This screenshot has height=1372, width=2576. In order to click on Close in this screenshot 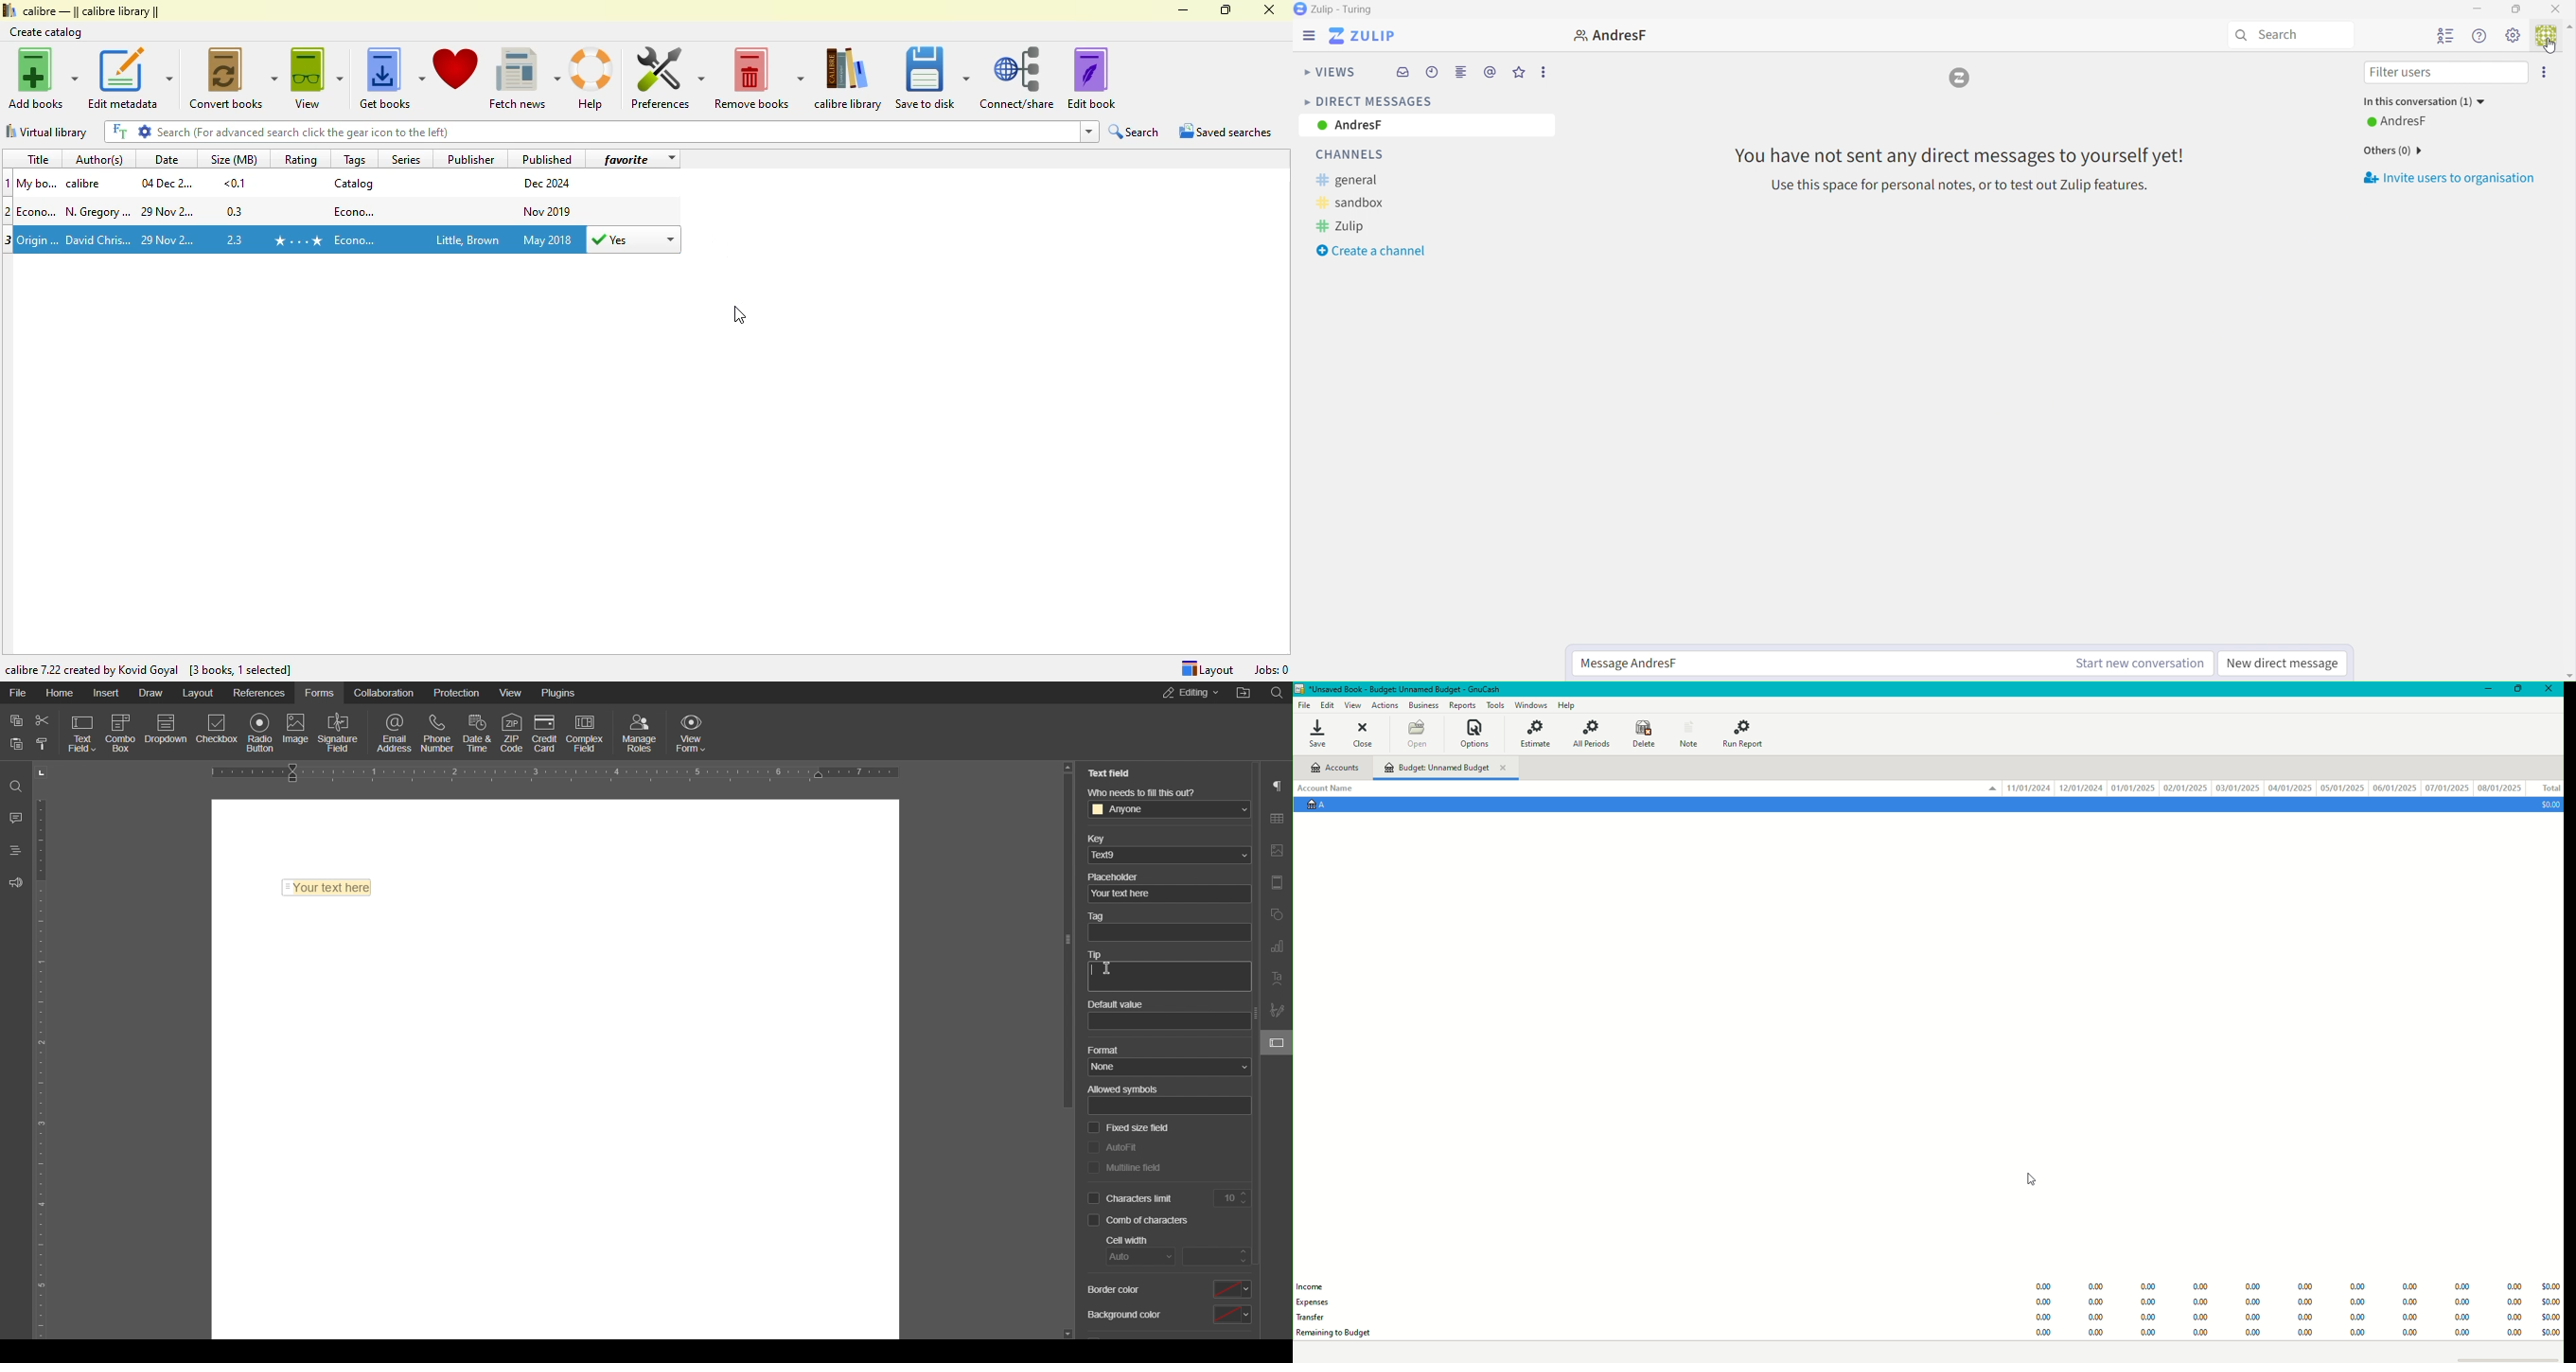, I will do `click(2560, 9)`.